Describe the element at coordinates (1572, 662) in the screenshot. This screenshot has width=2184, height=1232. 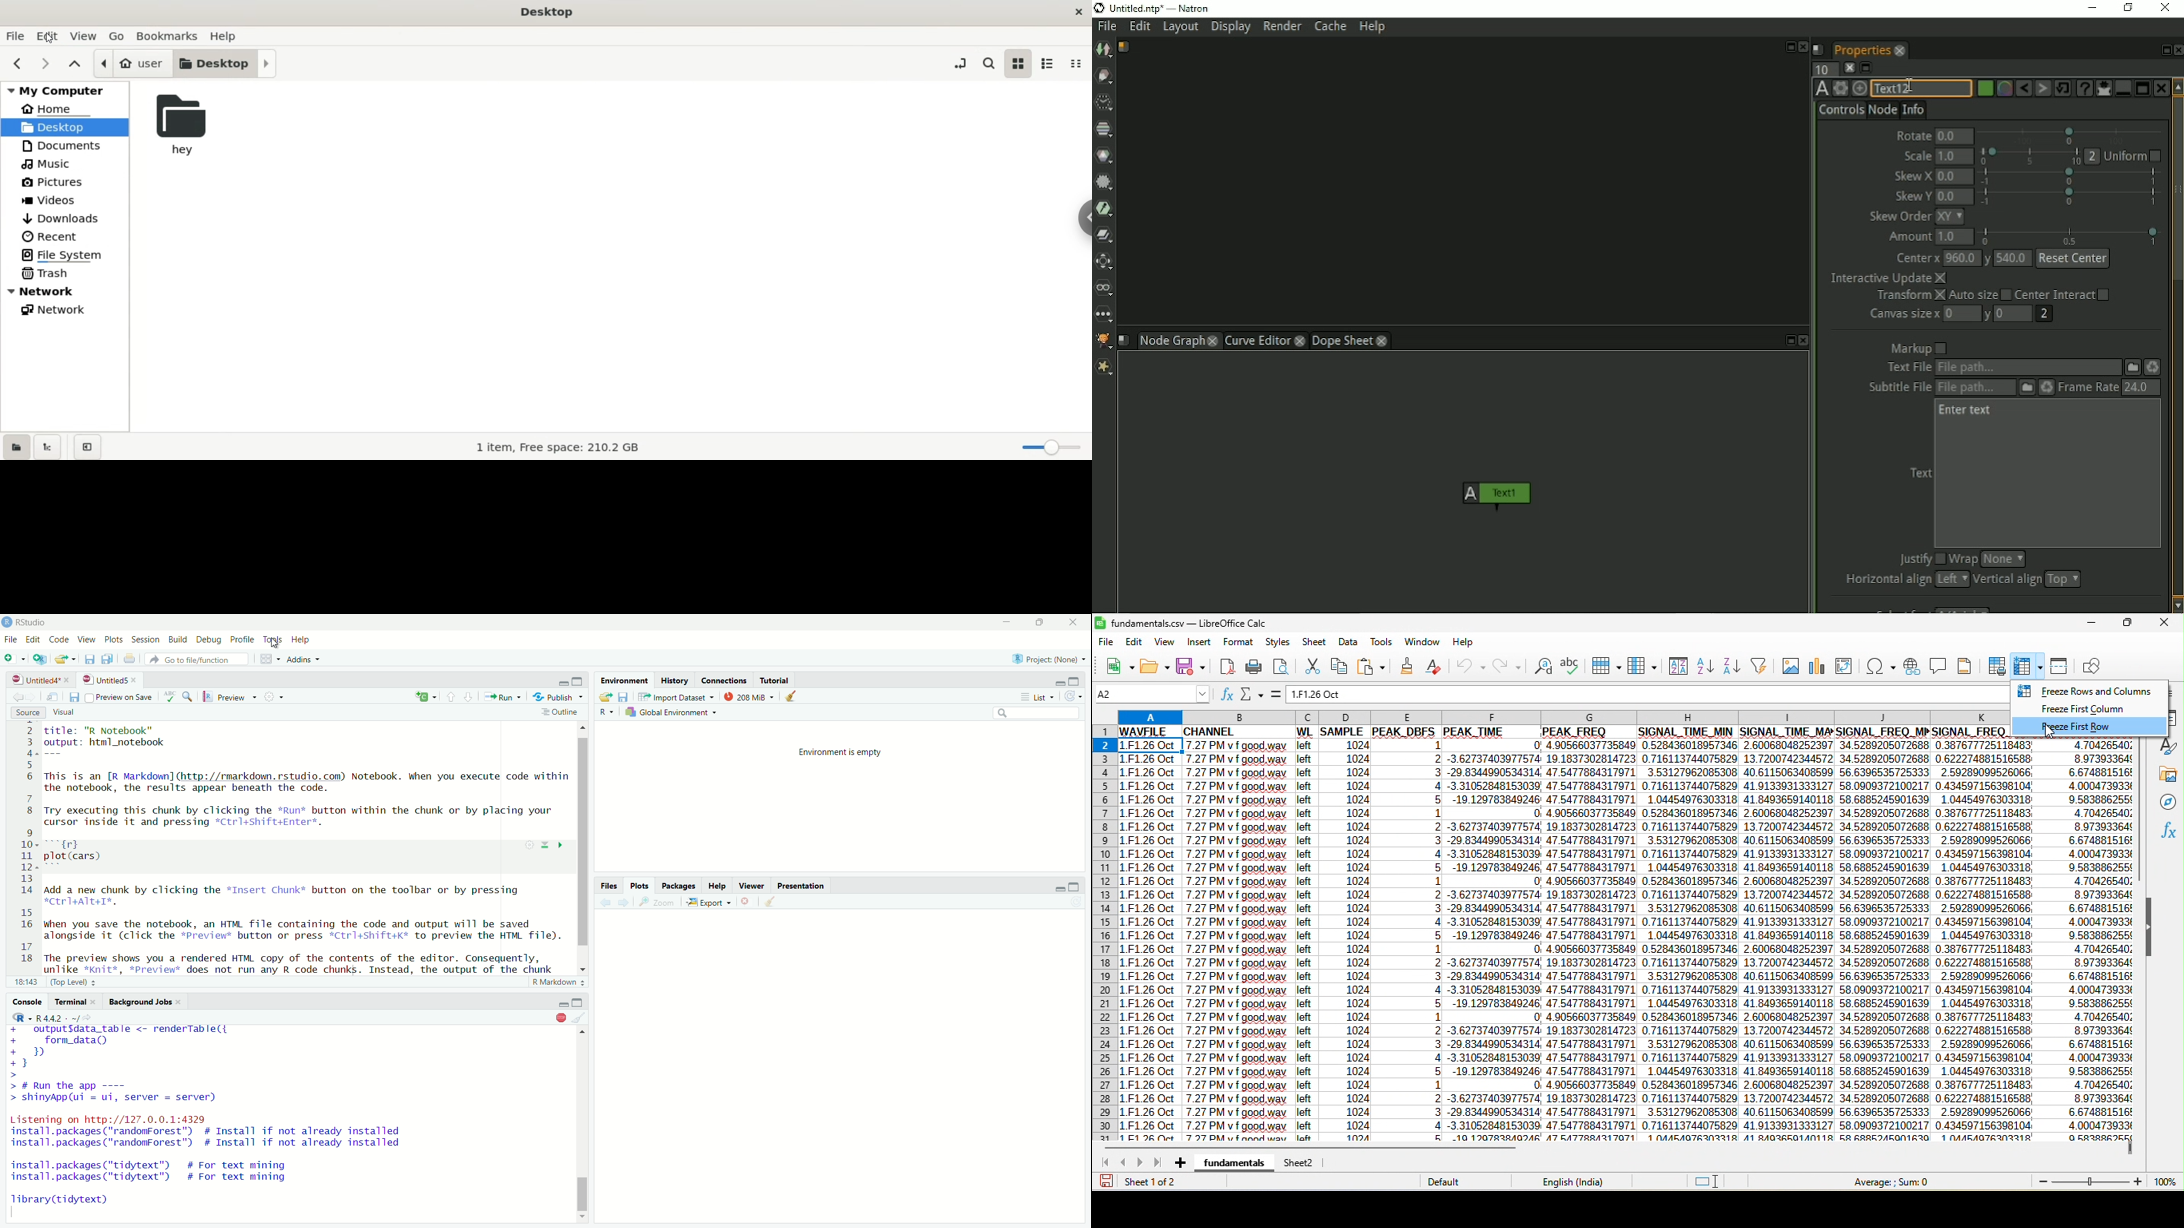
I see `spelling` at that location.